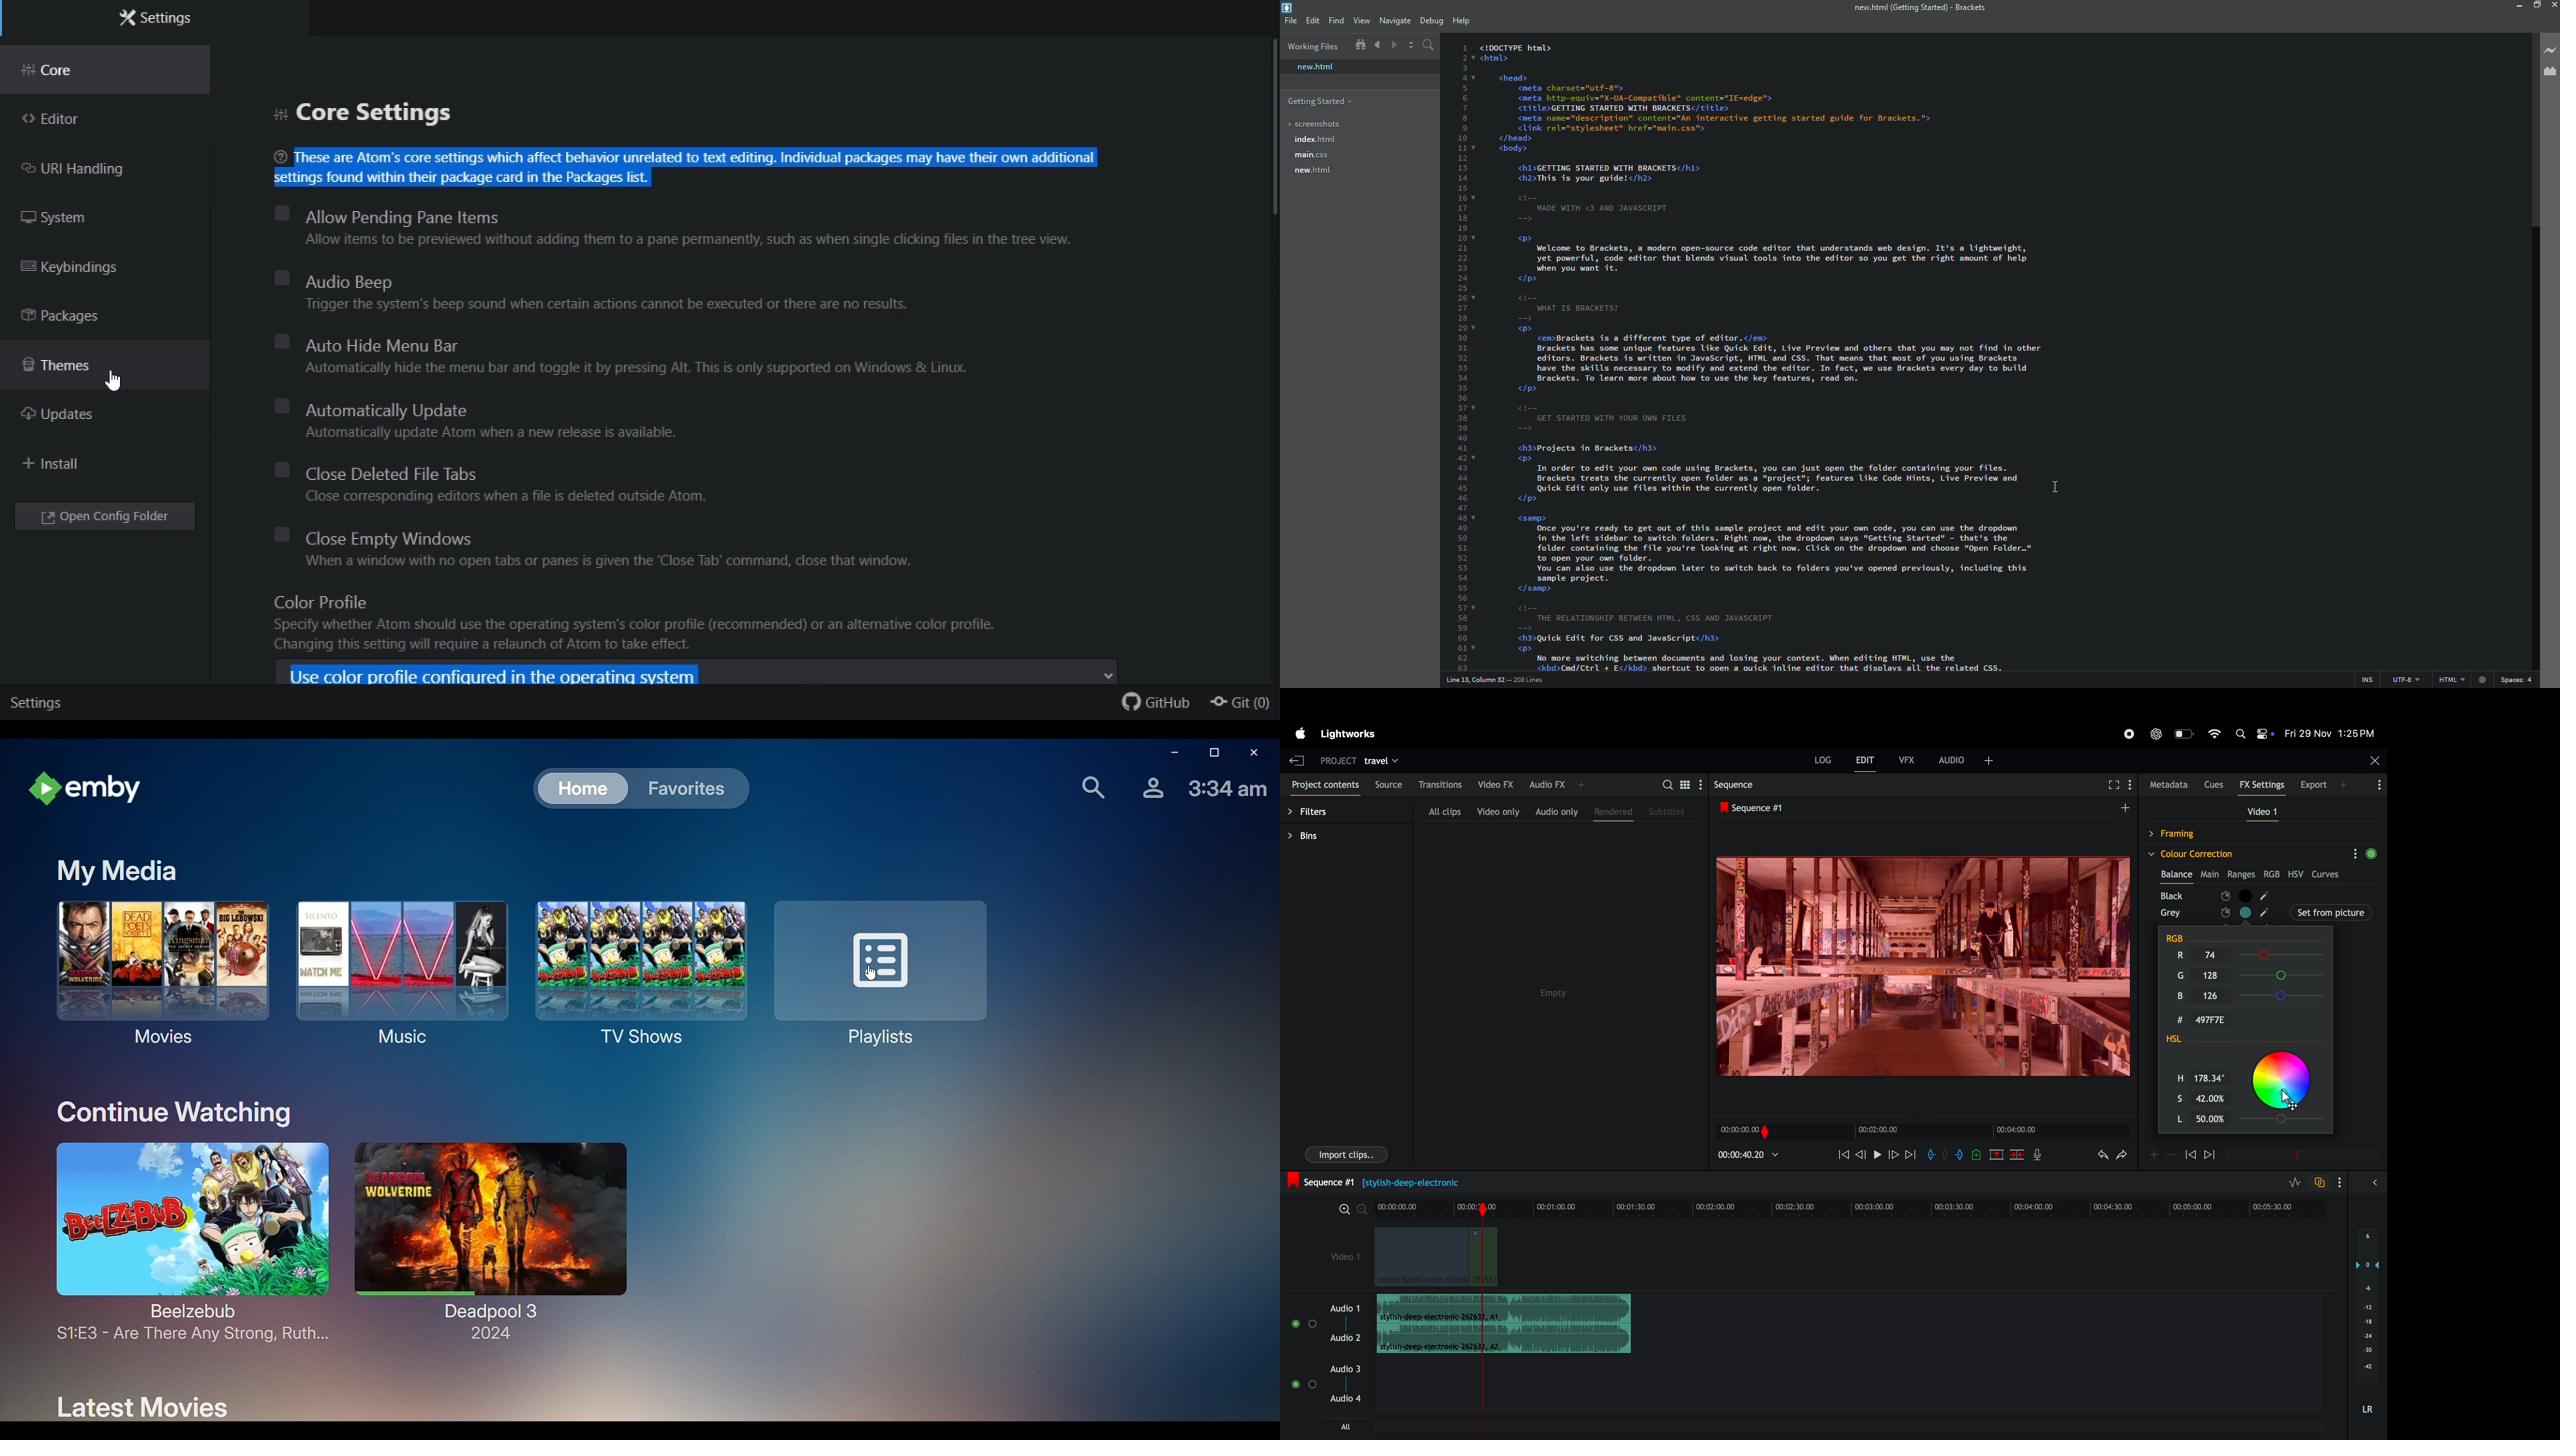  What do you see at coordinates (2191, 1040) in the screenshot?
I see `HSL` at bounding box center [2191, 1040].